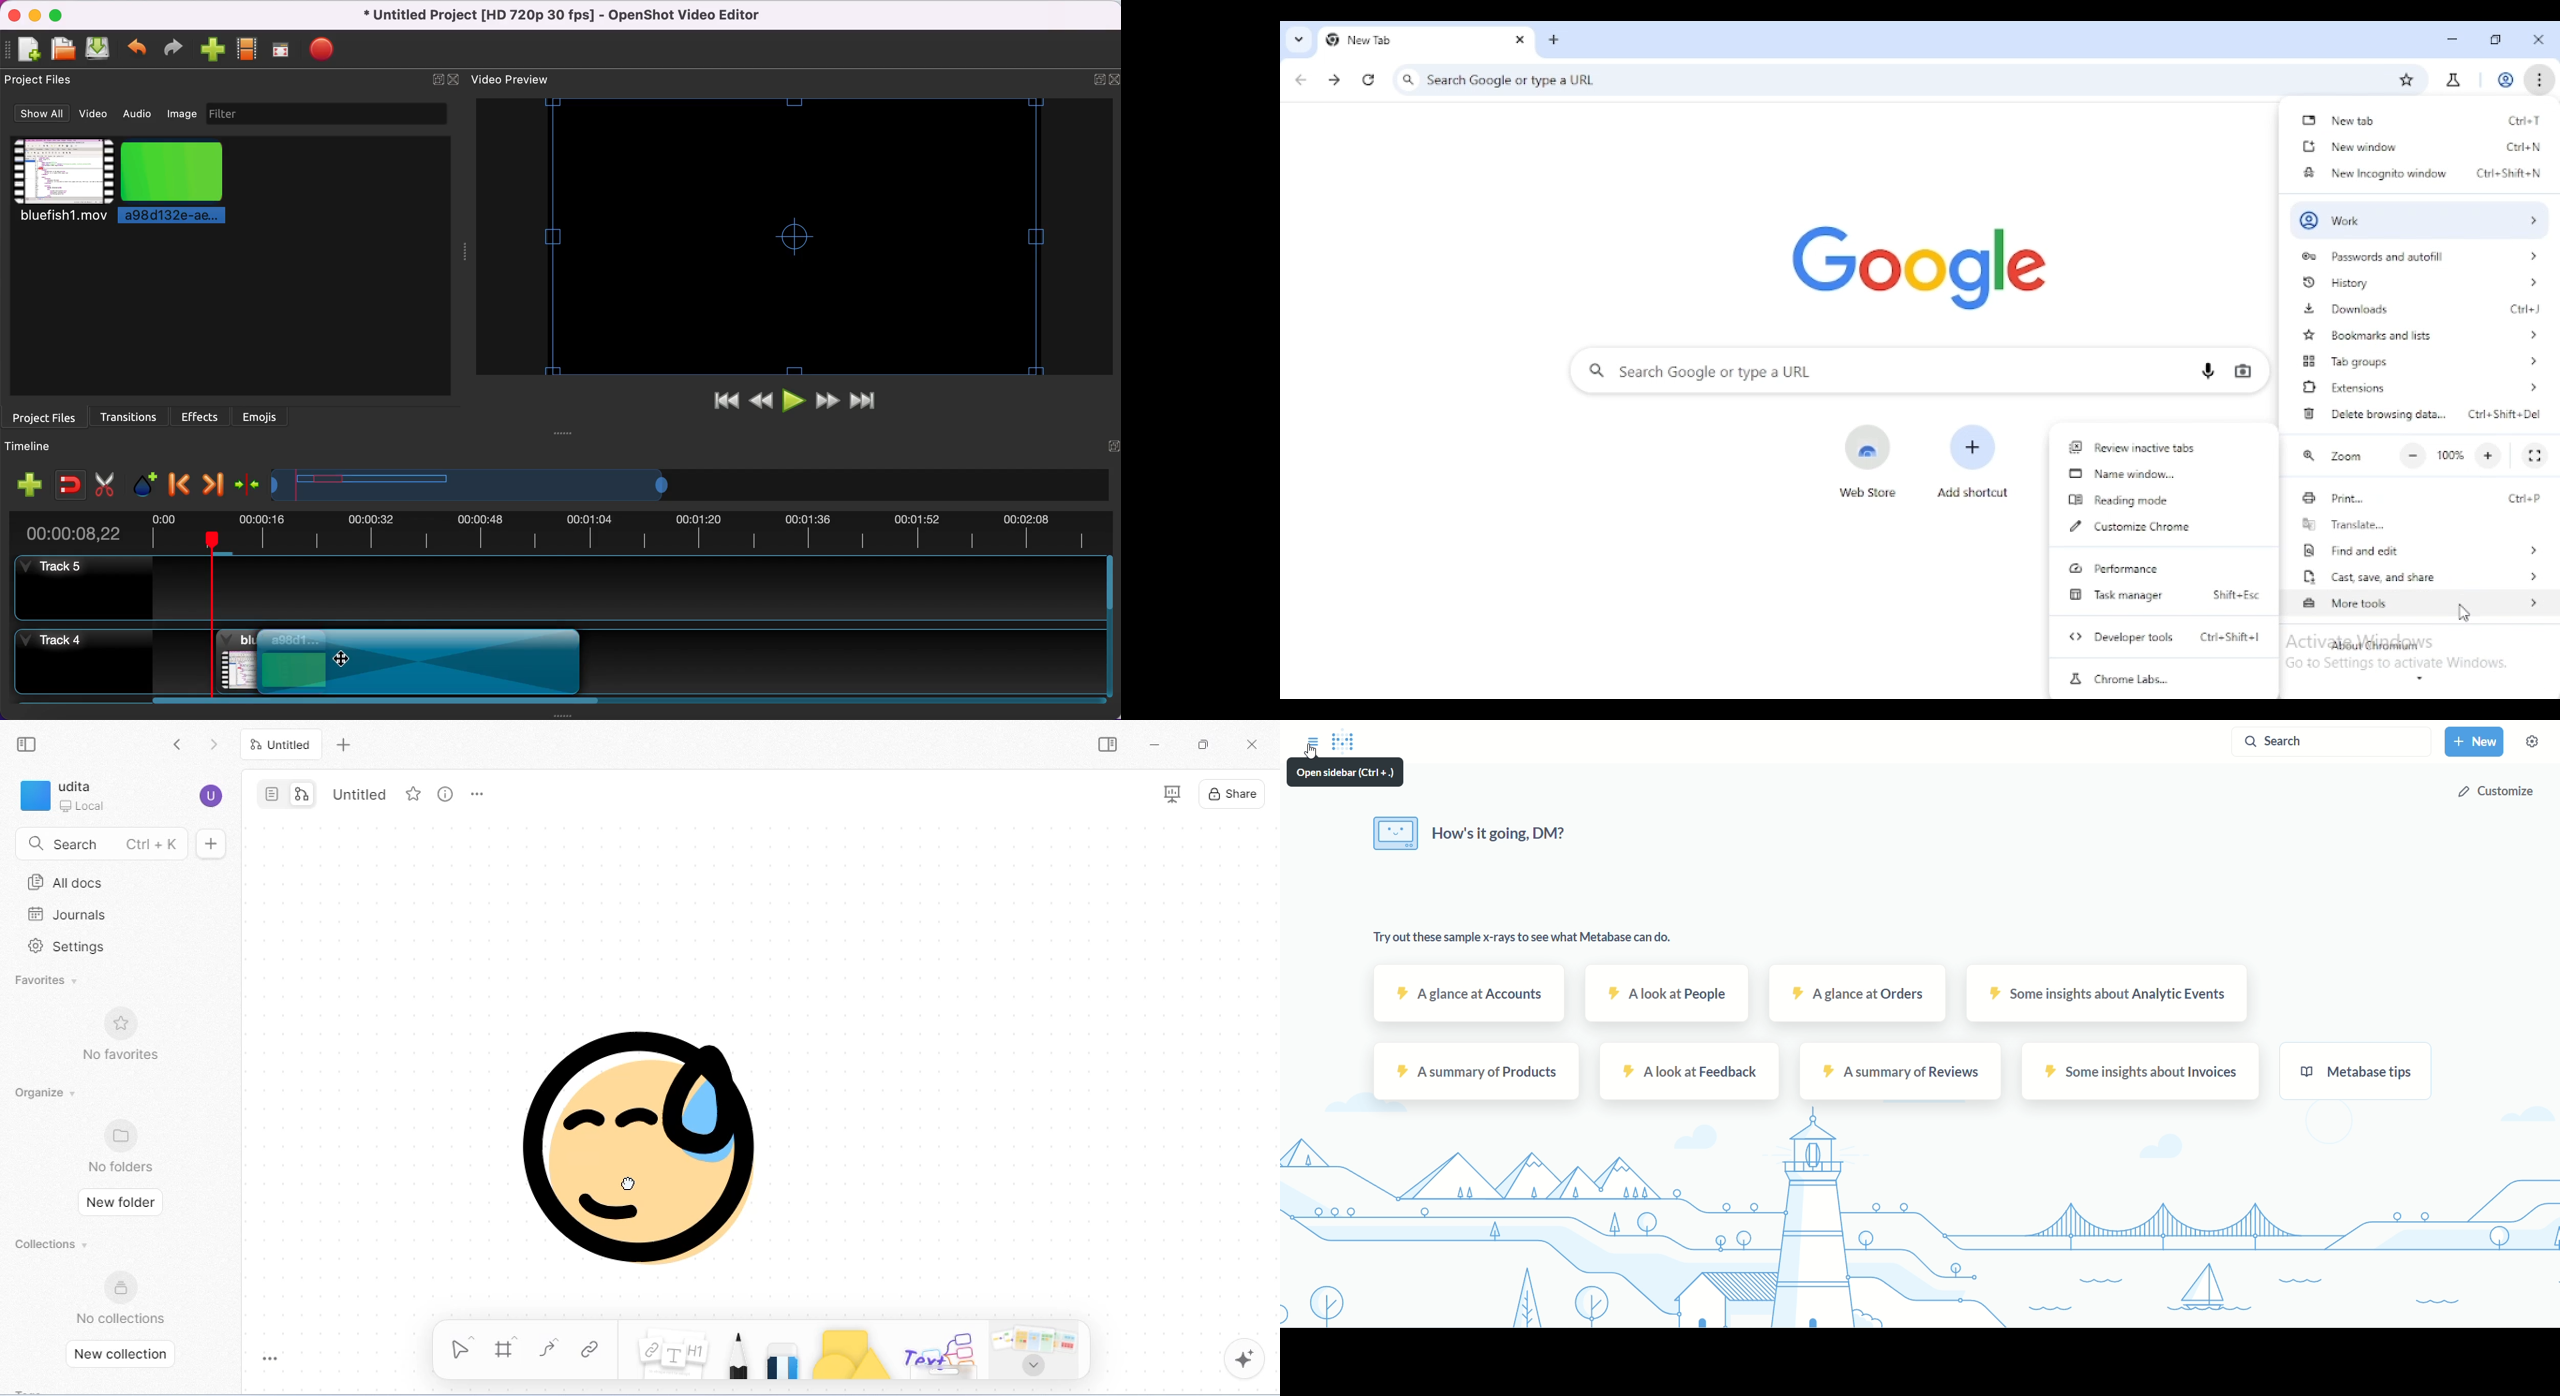 Image resolution: width=2576 pixels, height=1400 pixels. Describe the element at coordinates (2510, 172) in the screenshot. I see `shortcut for new incognito window` at that location.